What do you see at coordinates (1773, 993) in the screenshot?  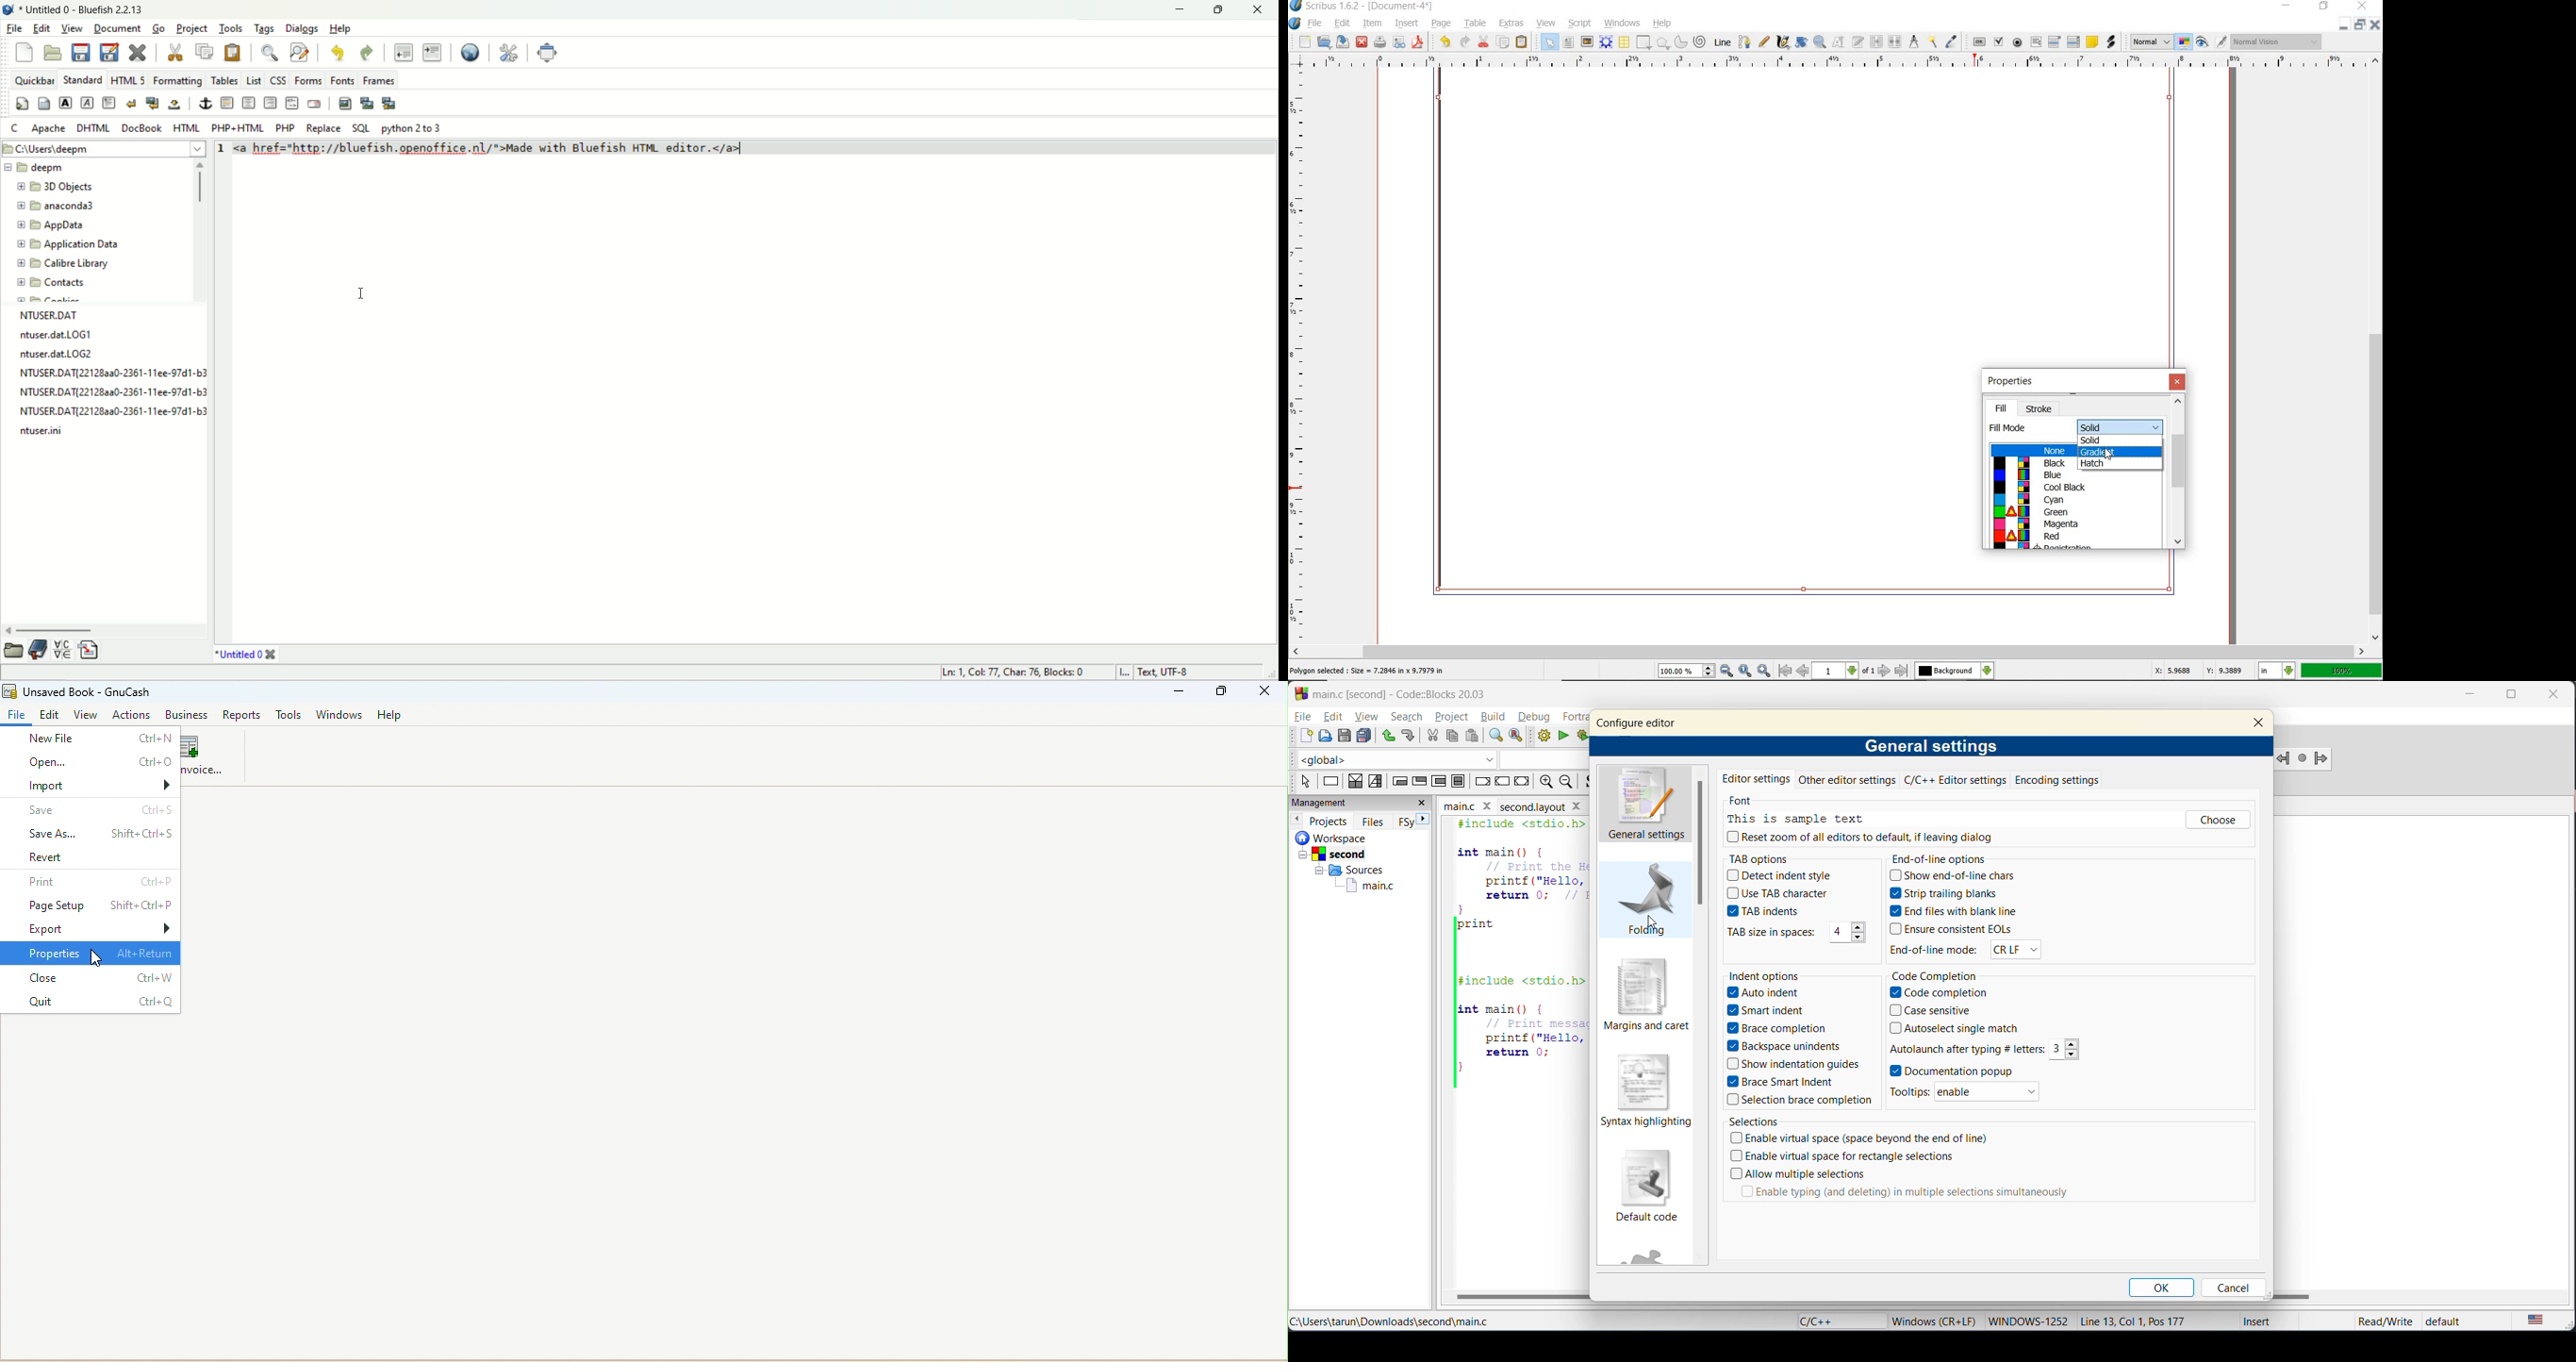 I see `Auto indent` at bounding box center [1773, 993].